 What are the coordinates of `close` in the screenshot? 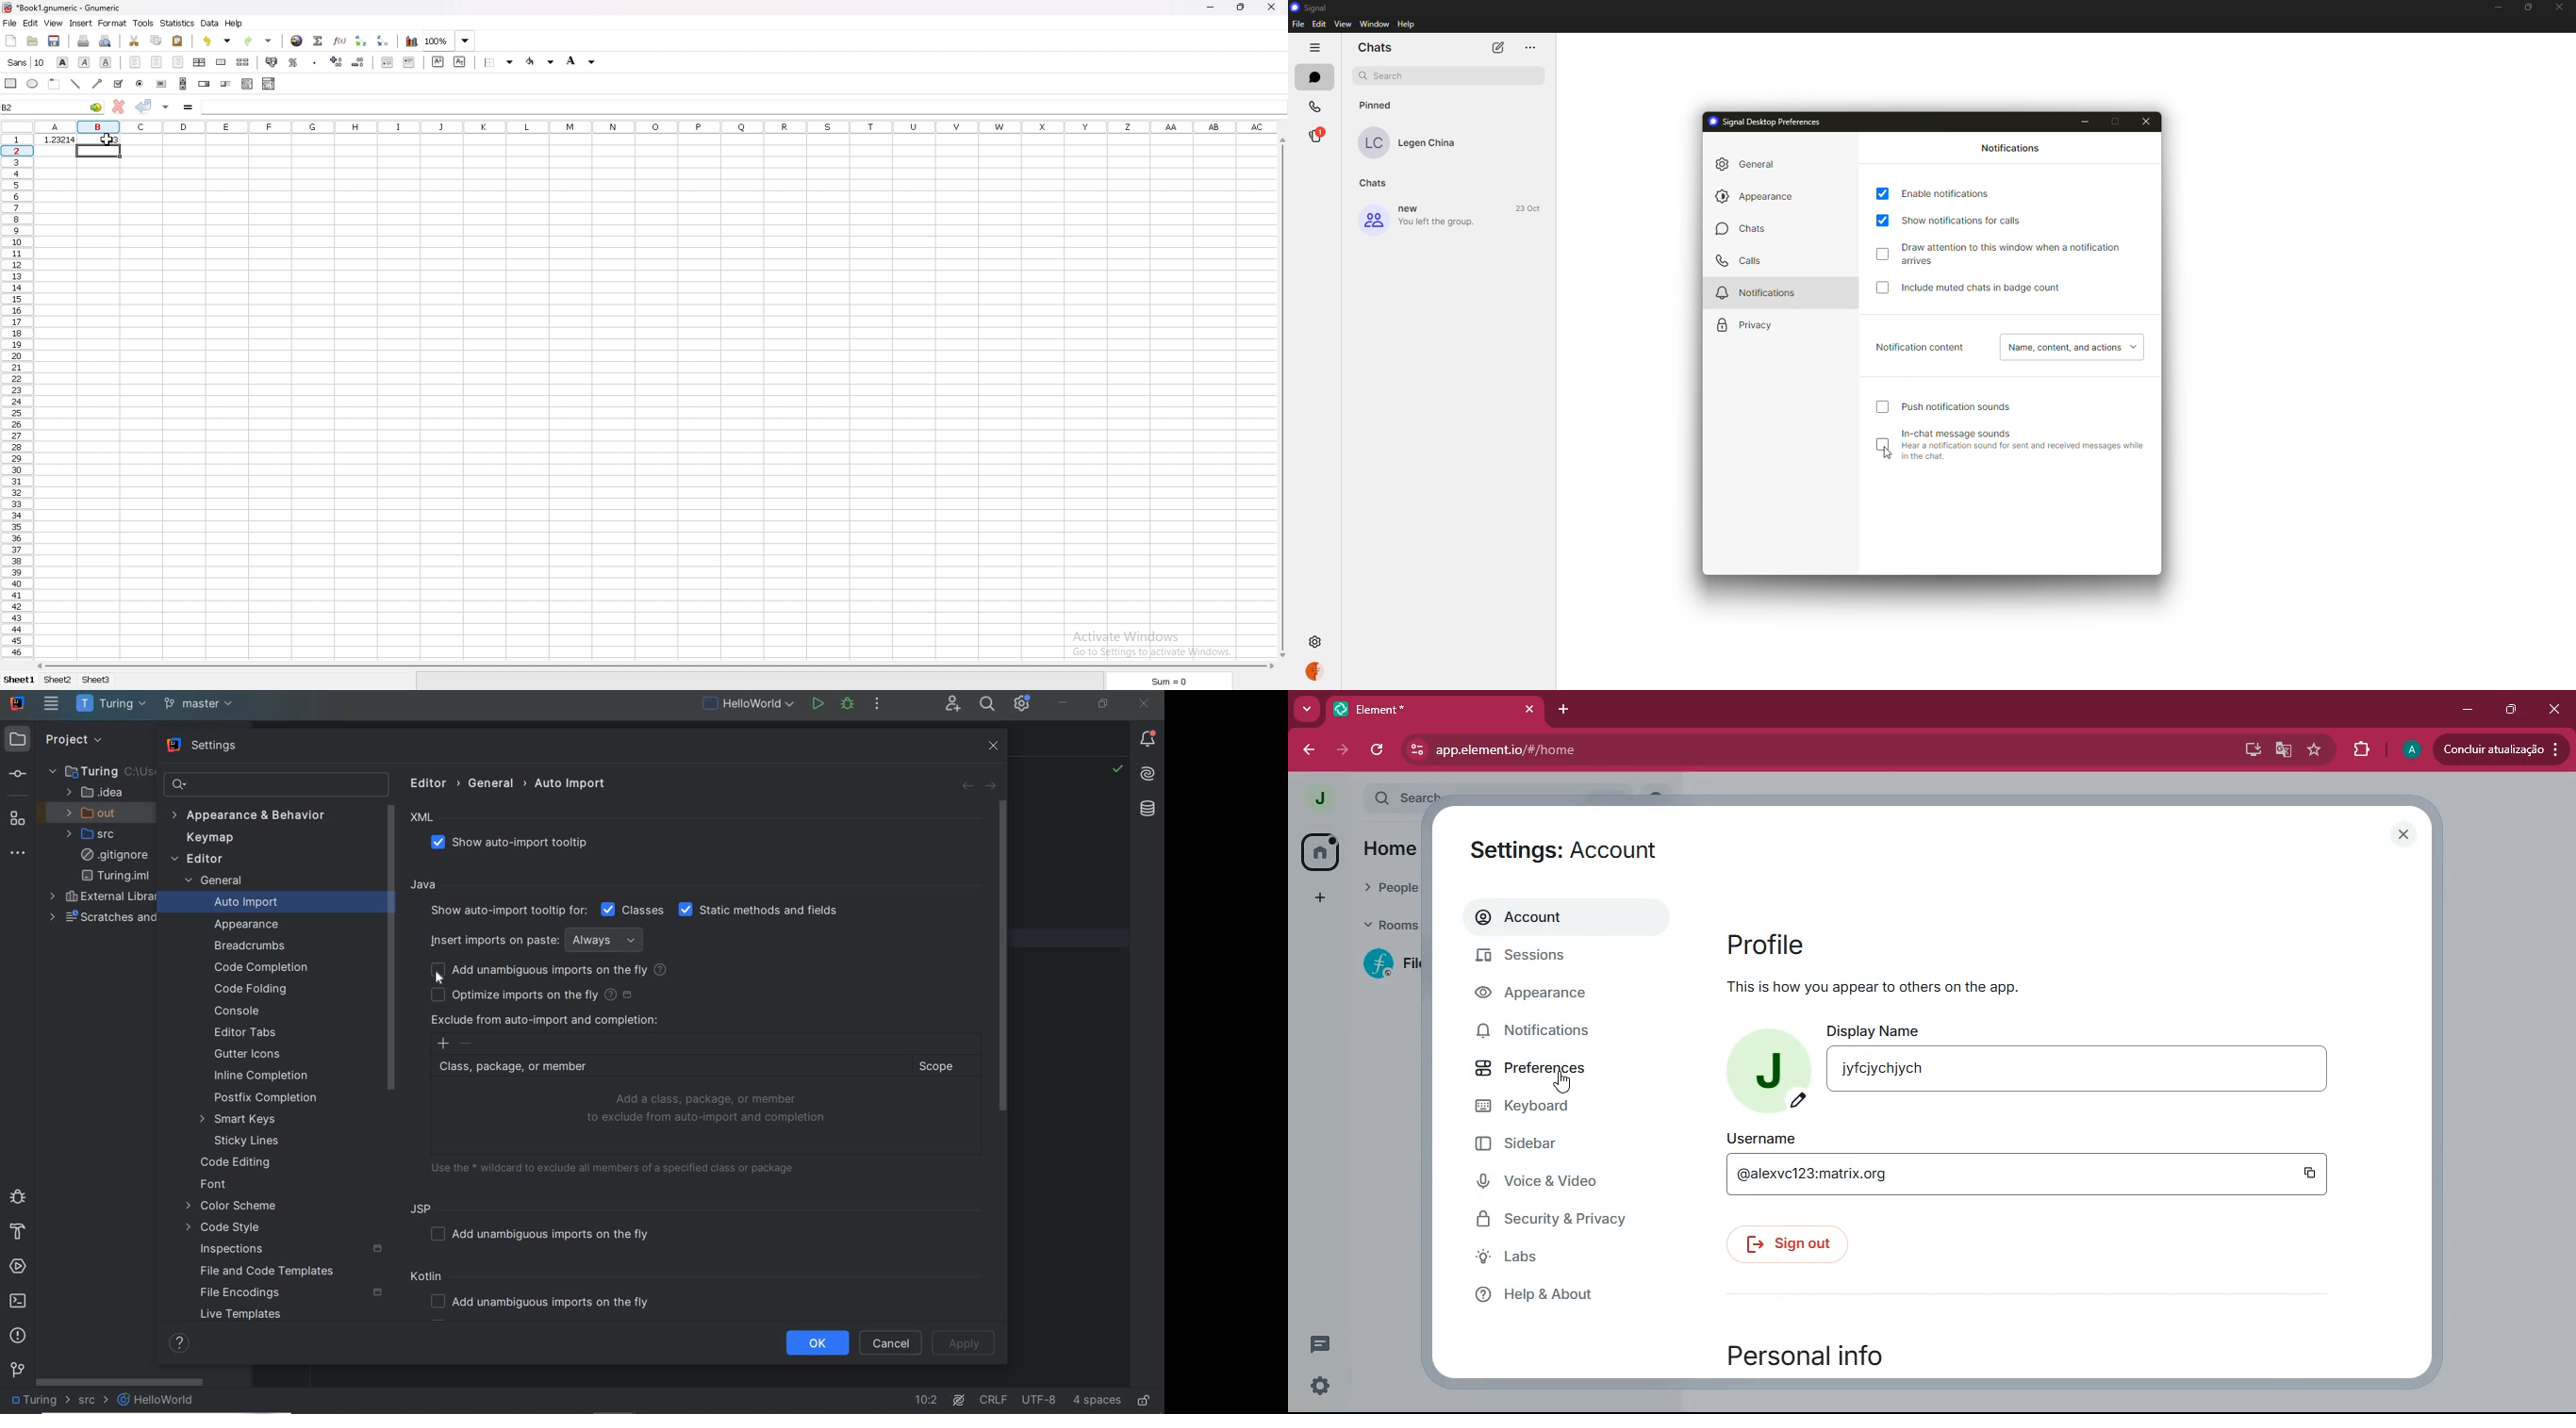 It's located at (2145, 121).